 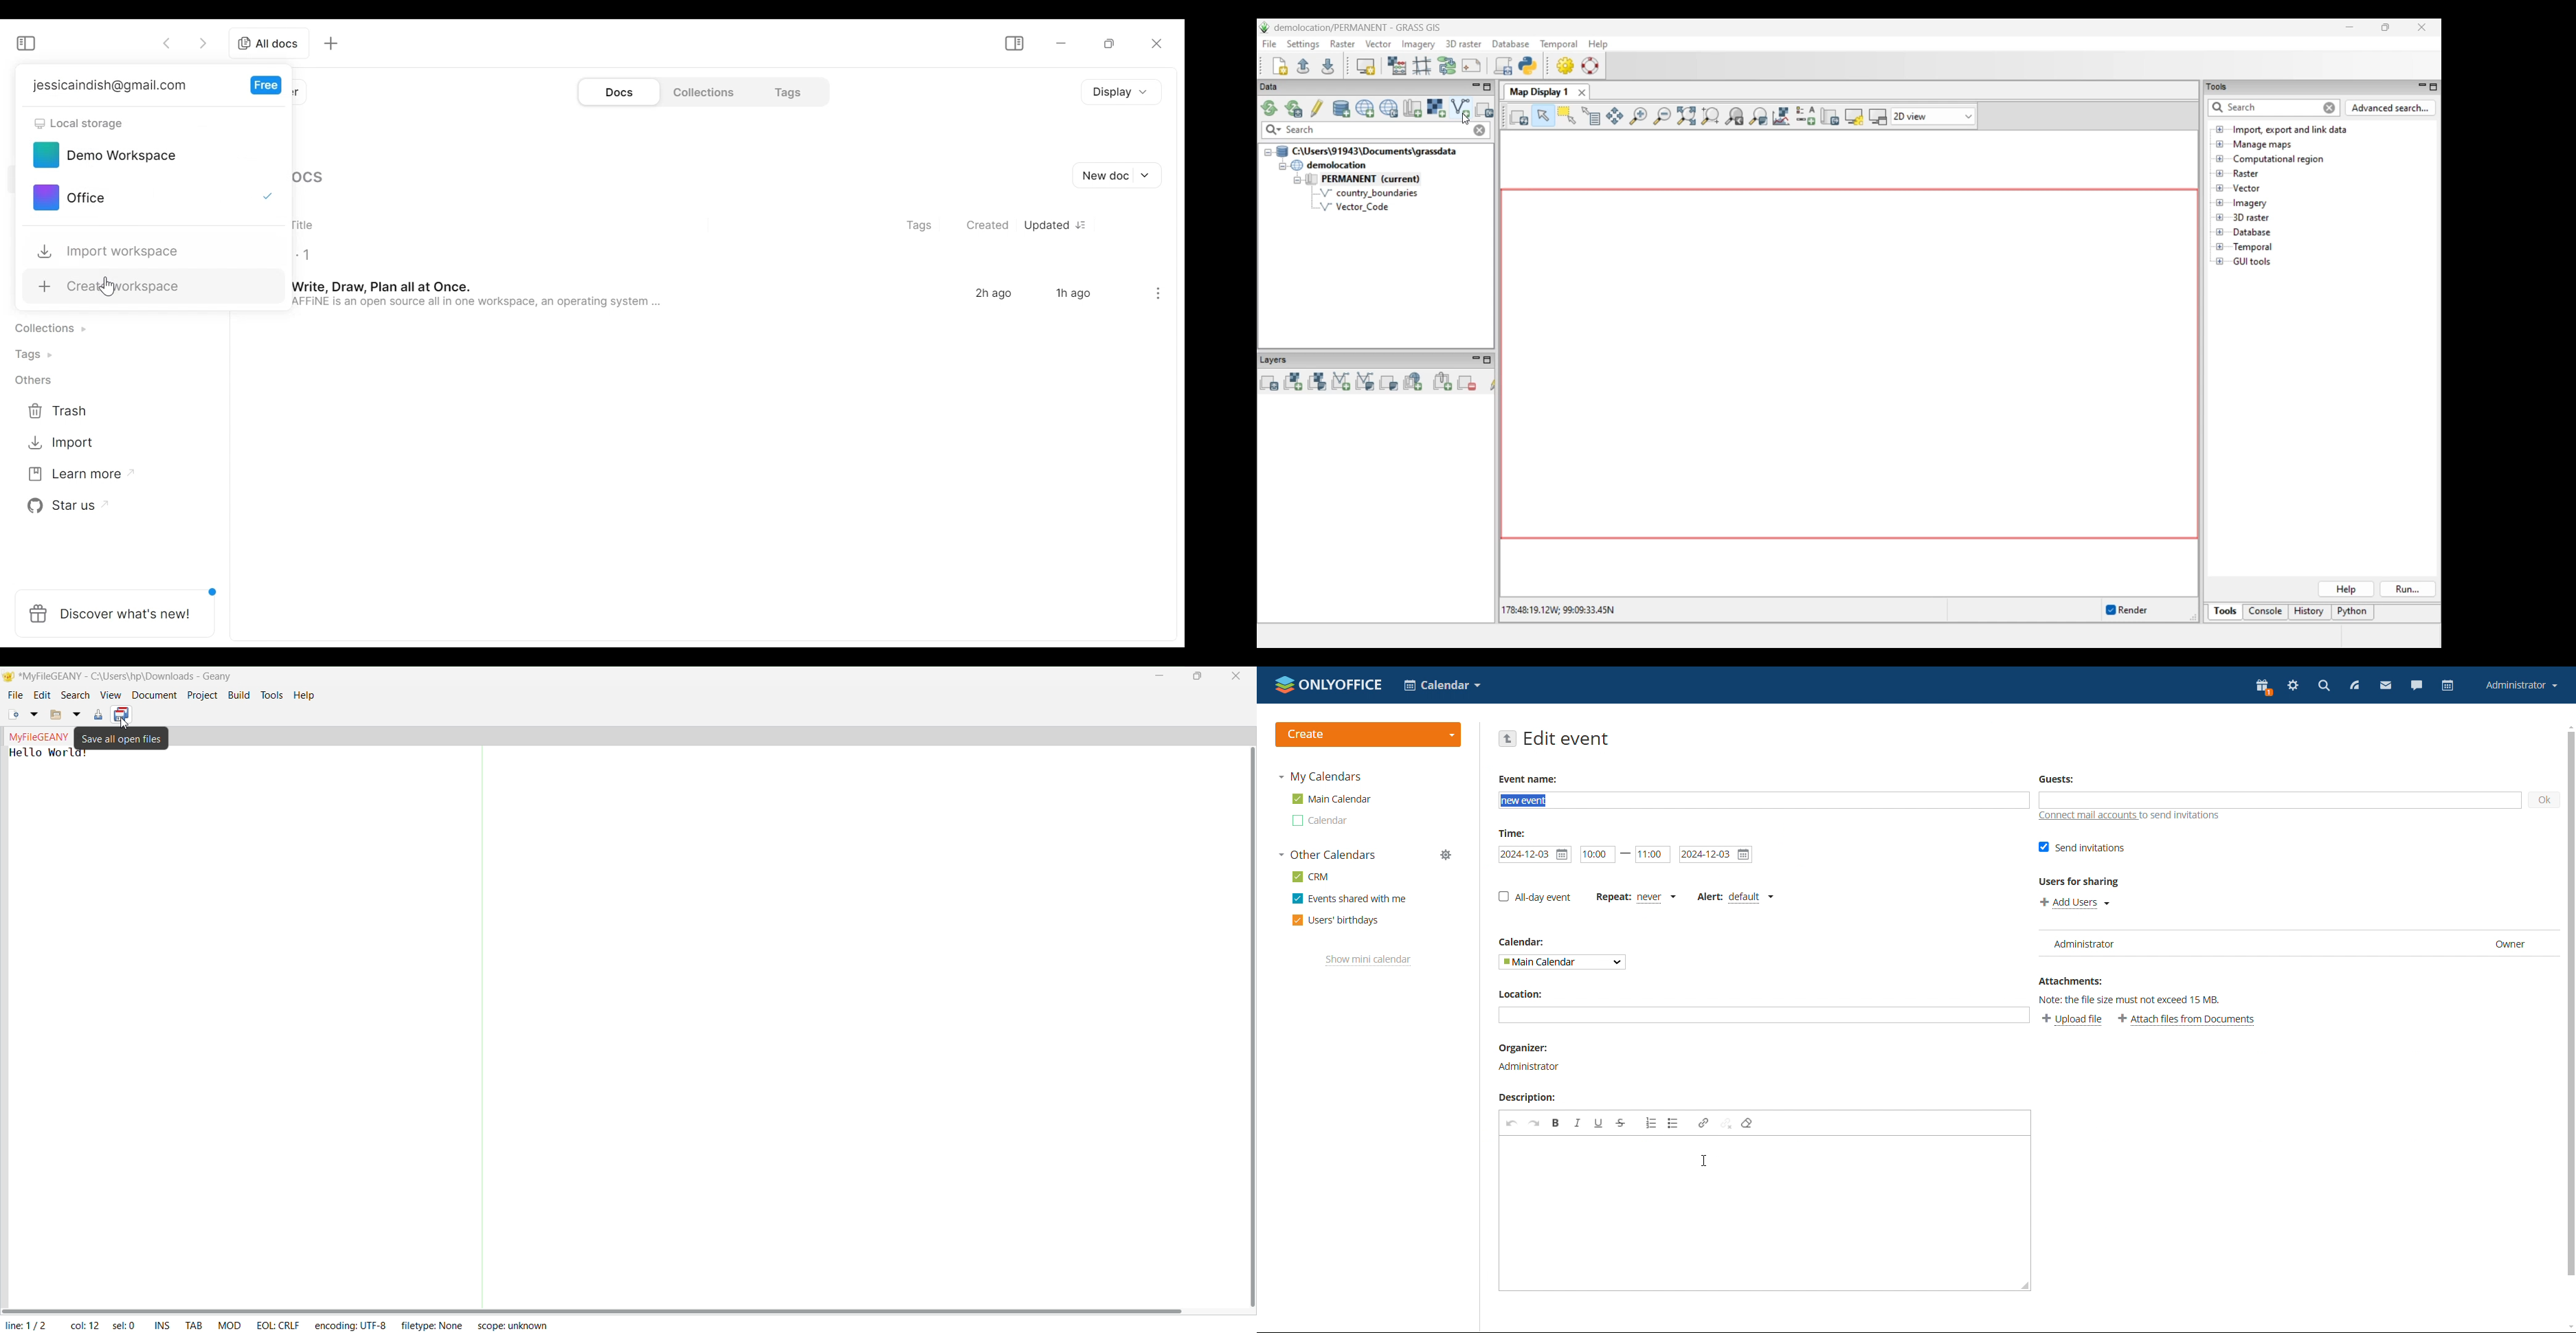 What do you see at coordinates (2568, 726) in the screenshot?
I see `scroll up` at bounding box center [2568, 726].